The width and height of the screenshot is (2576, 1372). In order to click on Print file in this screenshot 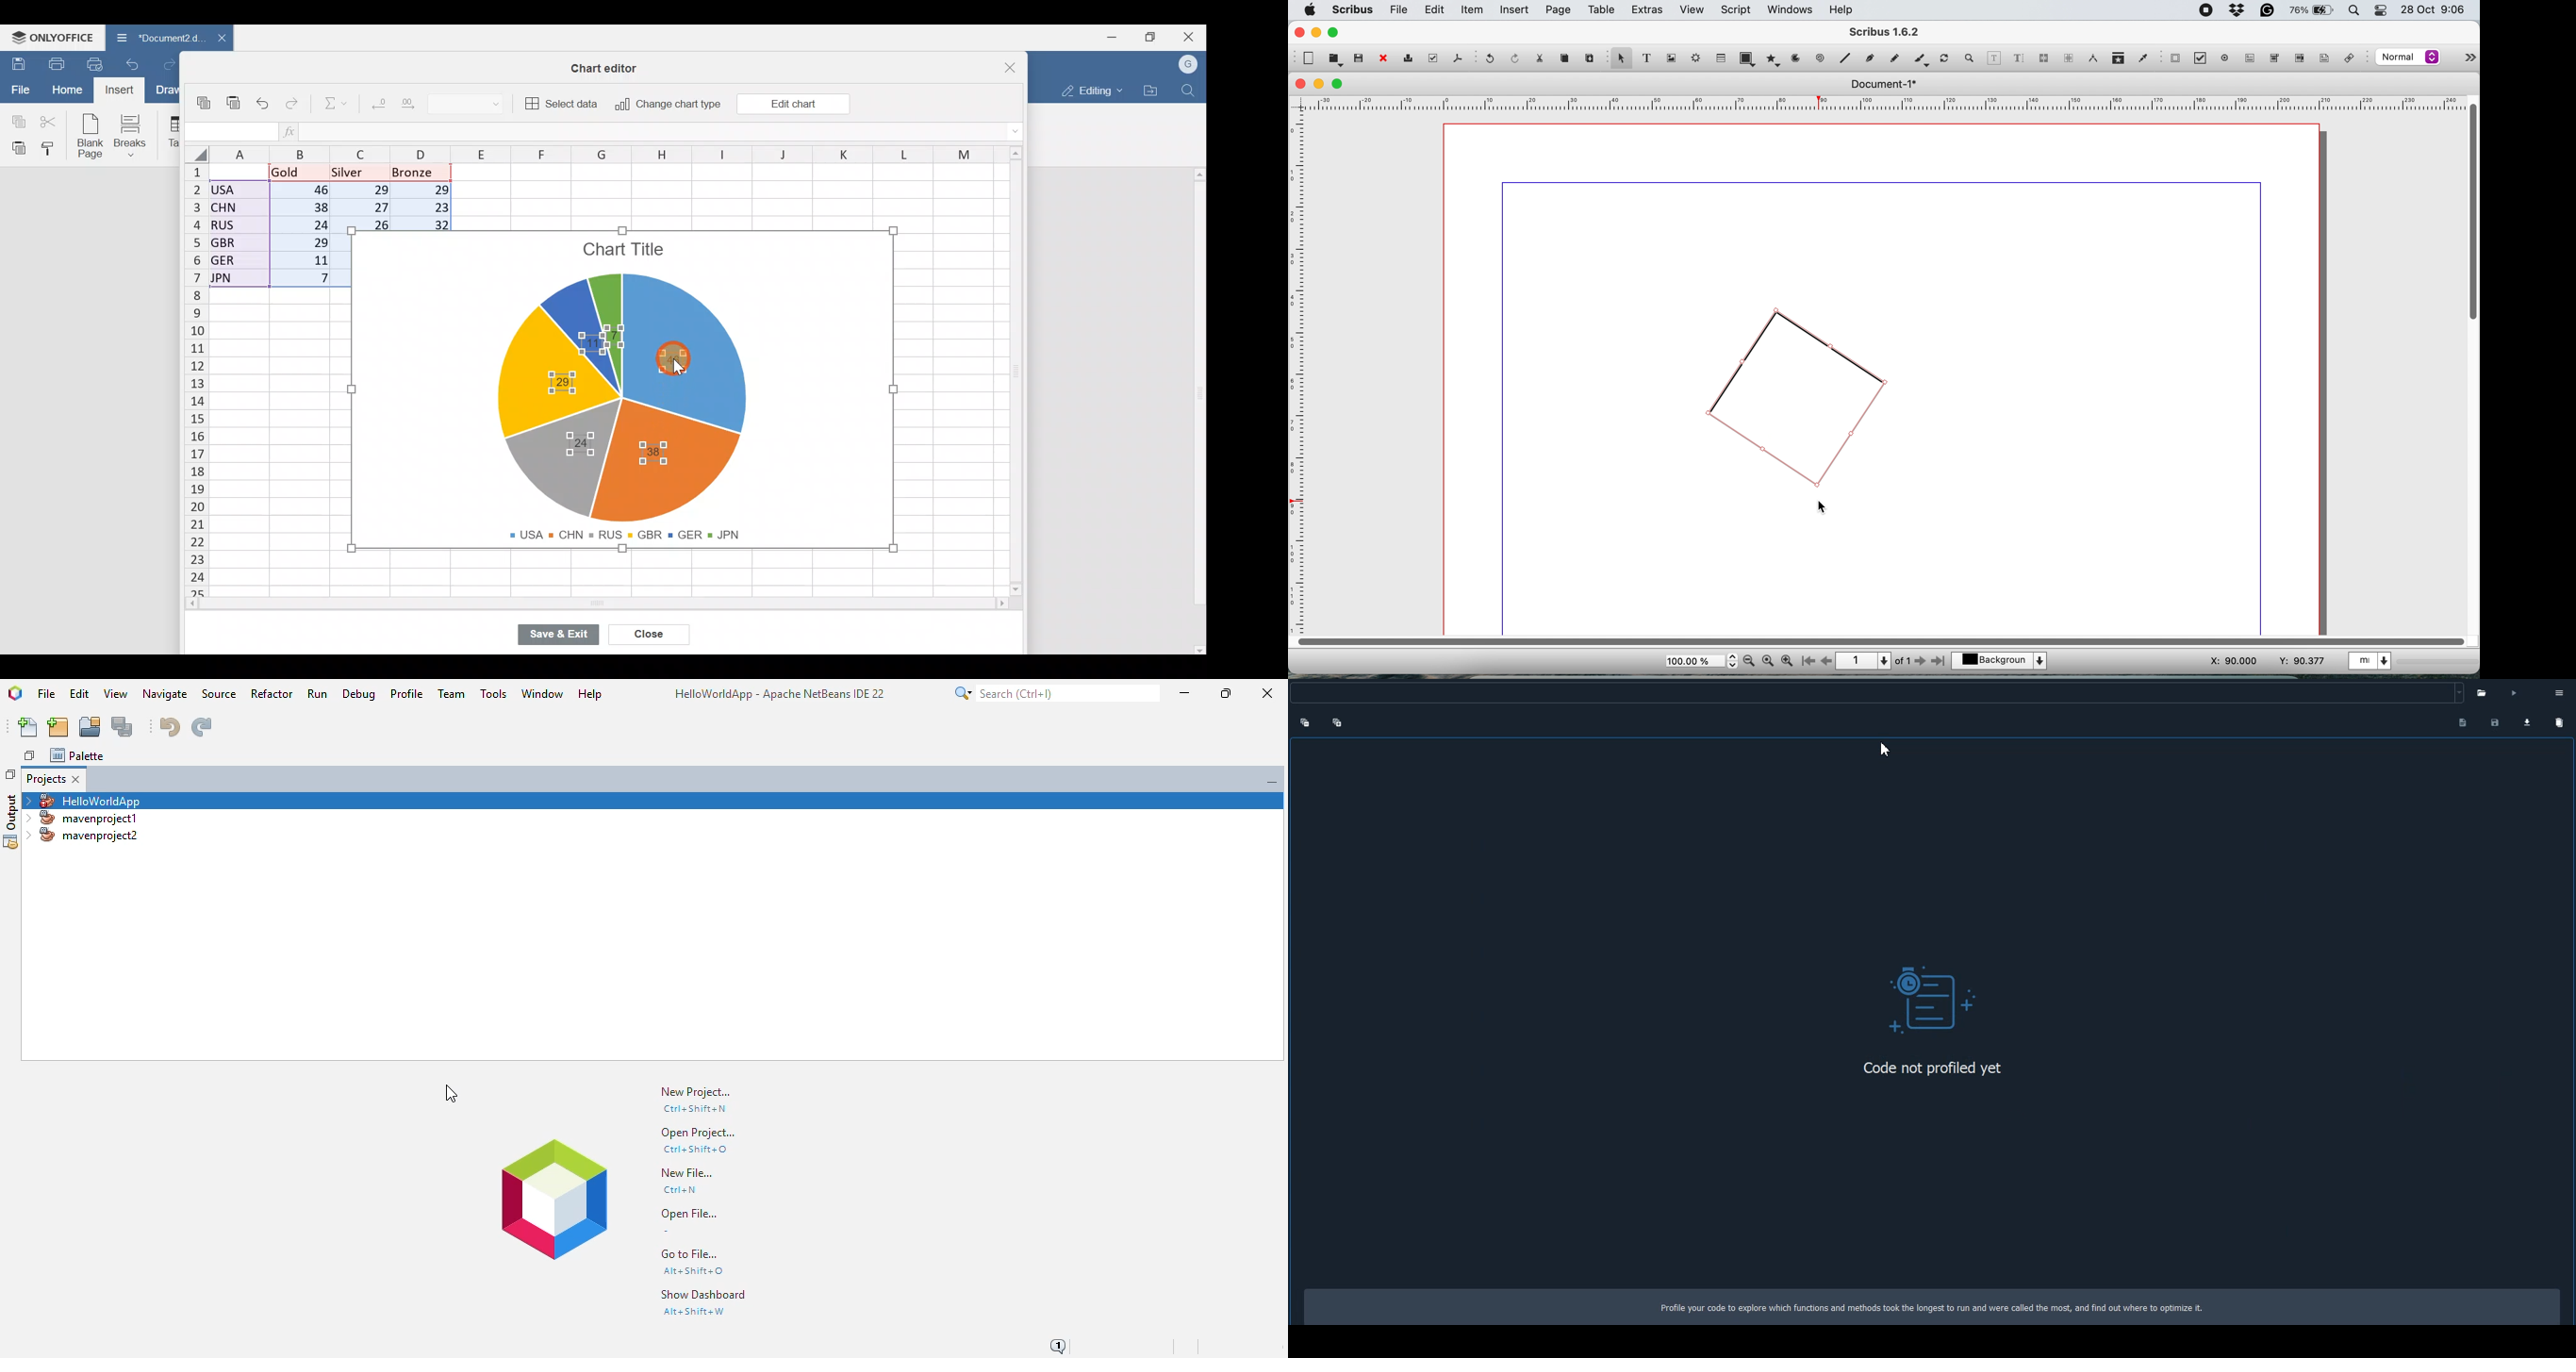, I will do `click(55, 63)`.